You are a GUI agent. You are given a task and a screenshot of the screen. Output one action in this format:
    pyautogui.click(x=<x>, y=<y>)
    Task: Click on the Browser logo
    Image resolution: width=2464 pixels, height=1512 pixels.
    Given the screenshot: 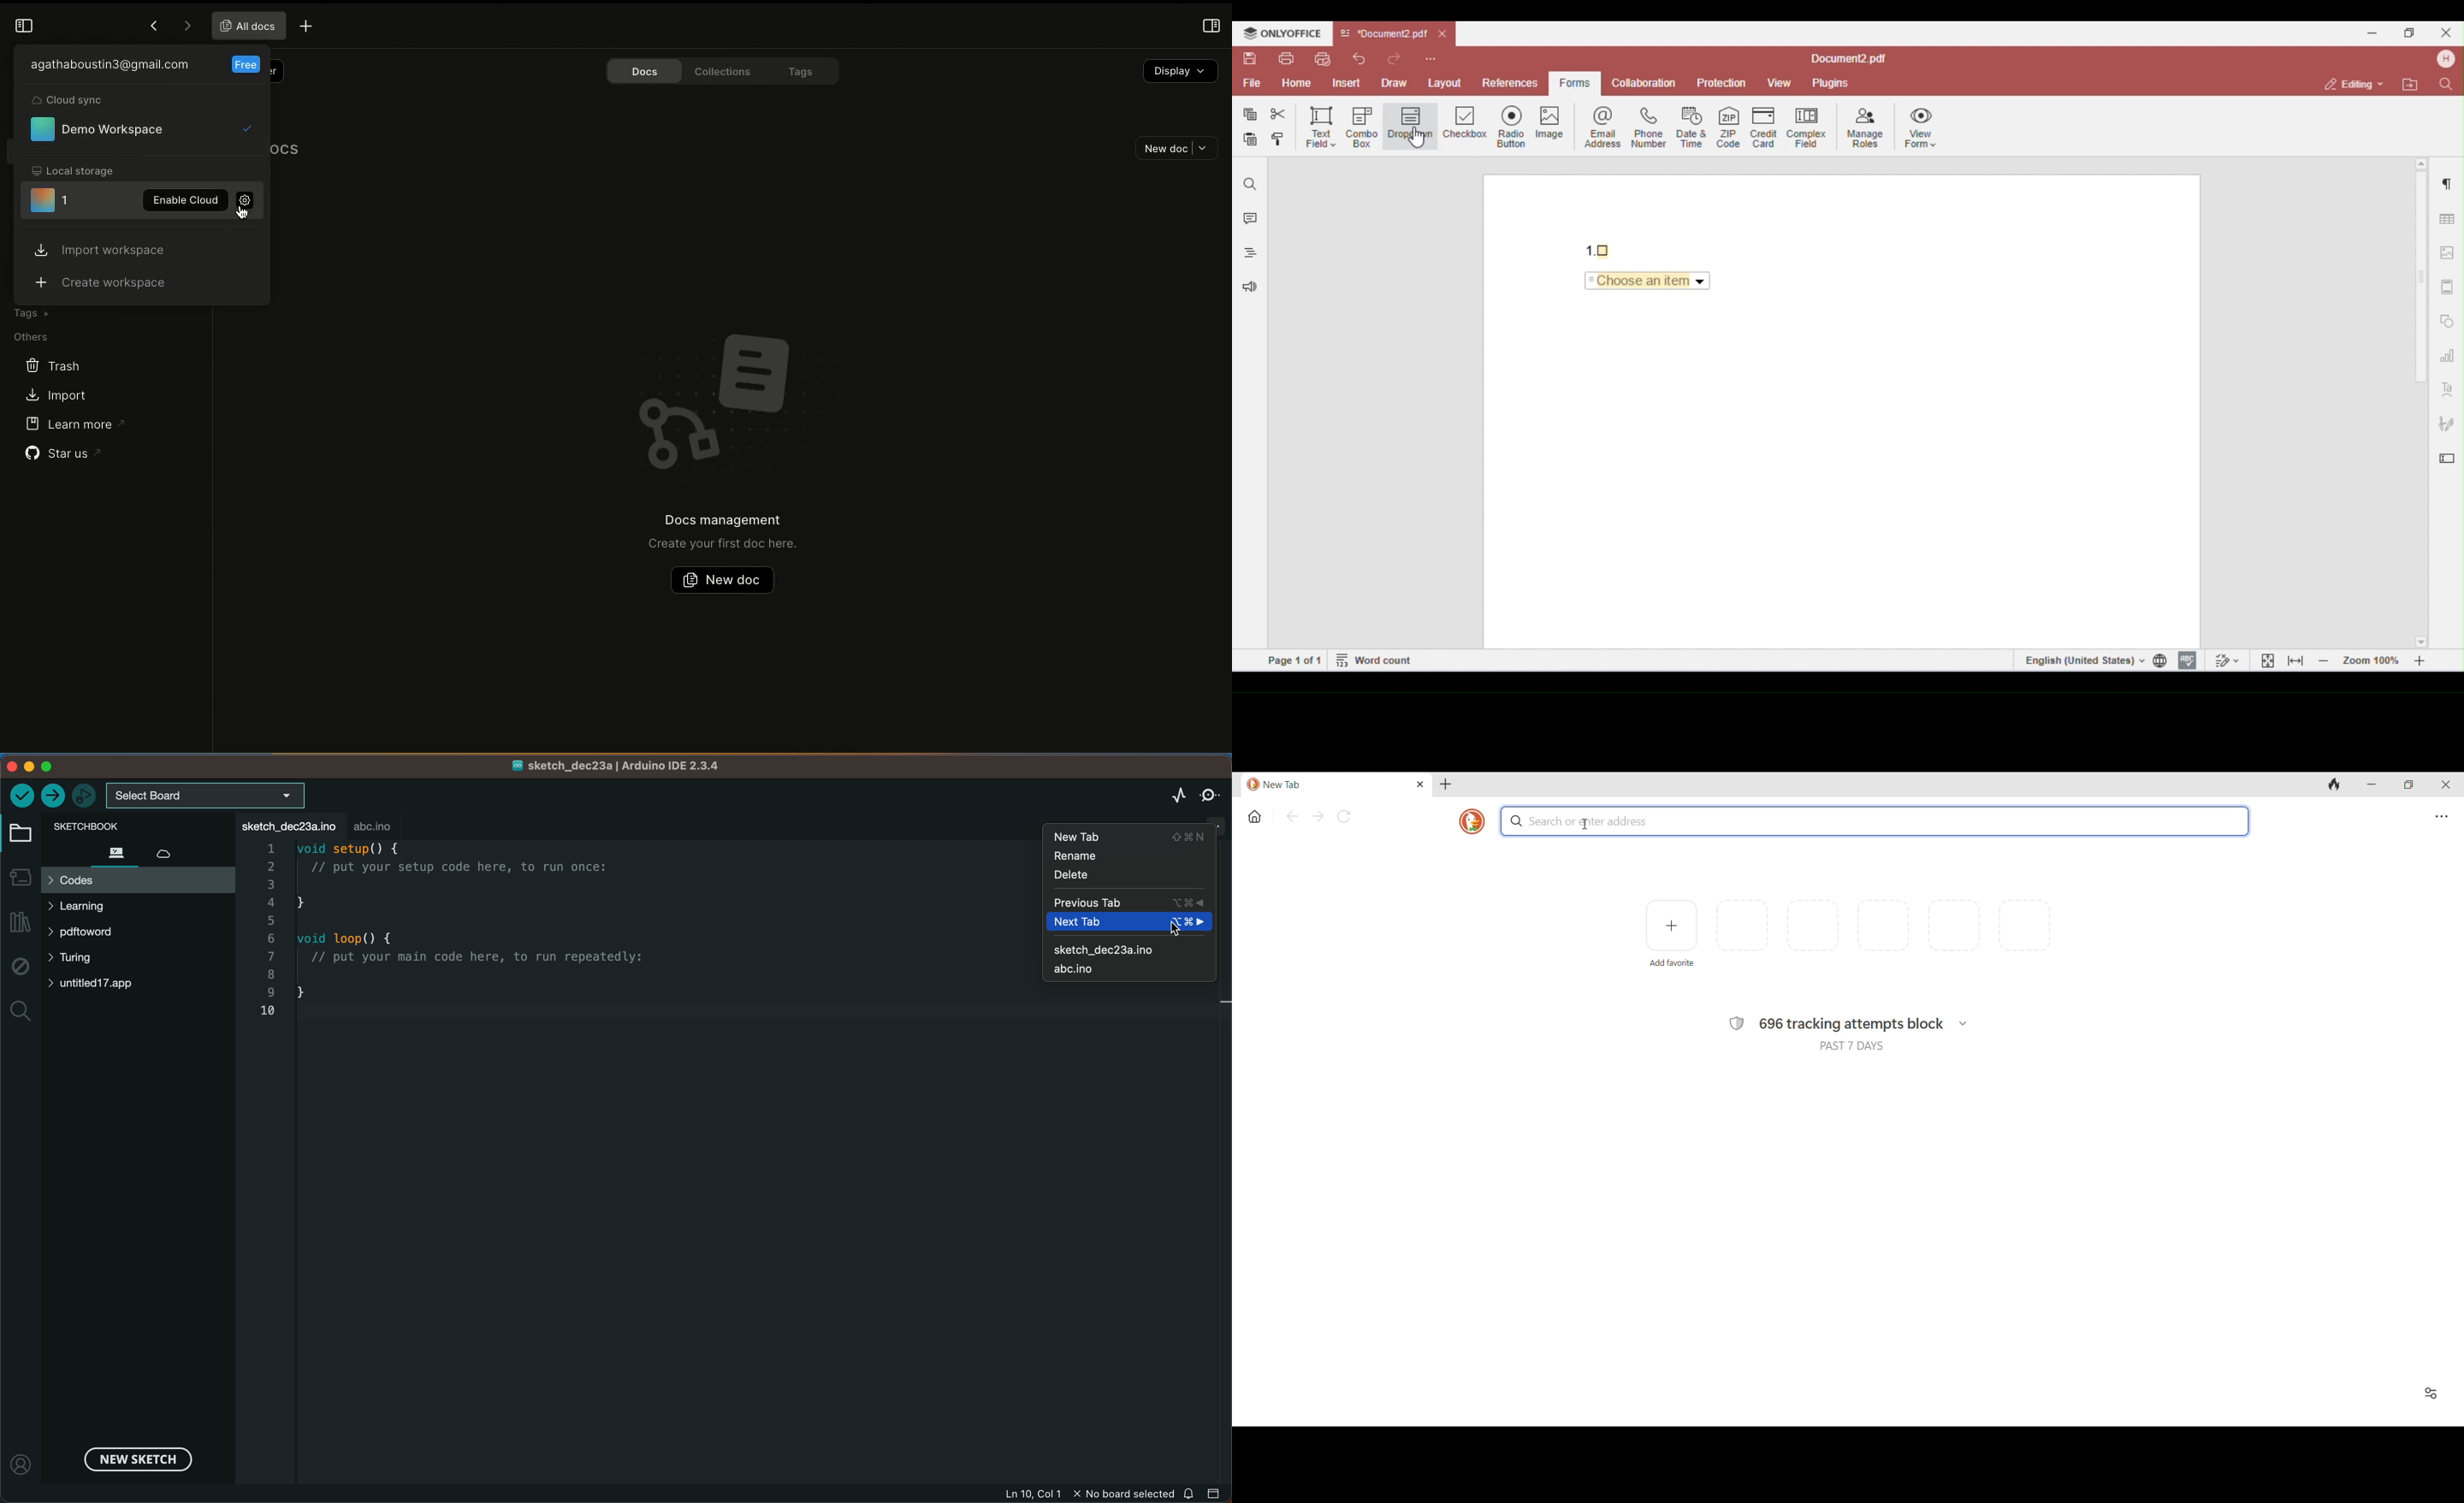 What is the action you would take?
    pyautogui.click(x=1472, y=821)
    